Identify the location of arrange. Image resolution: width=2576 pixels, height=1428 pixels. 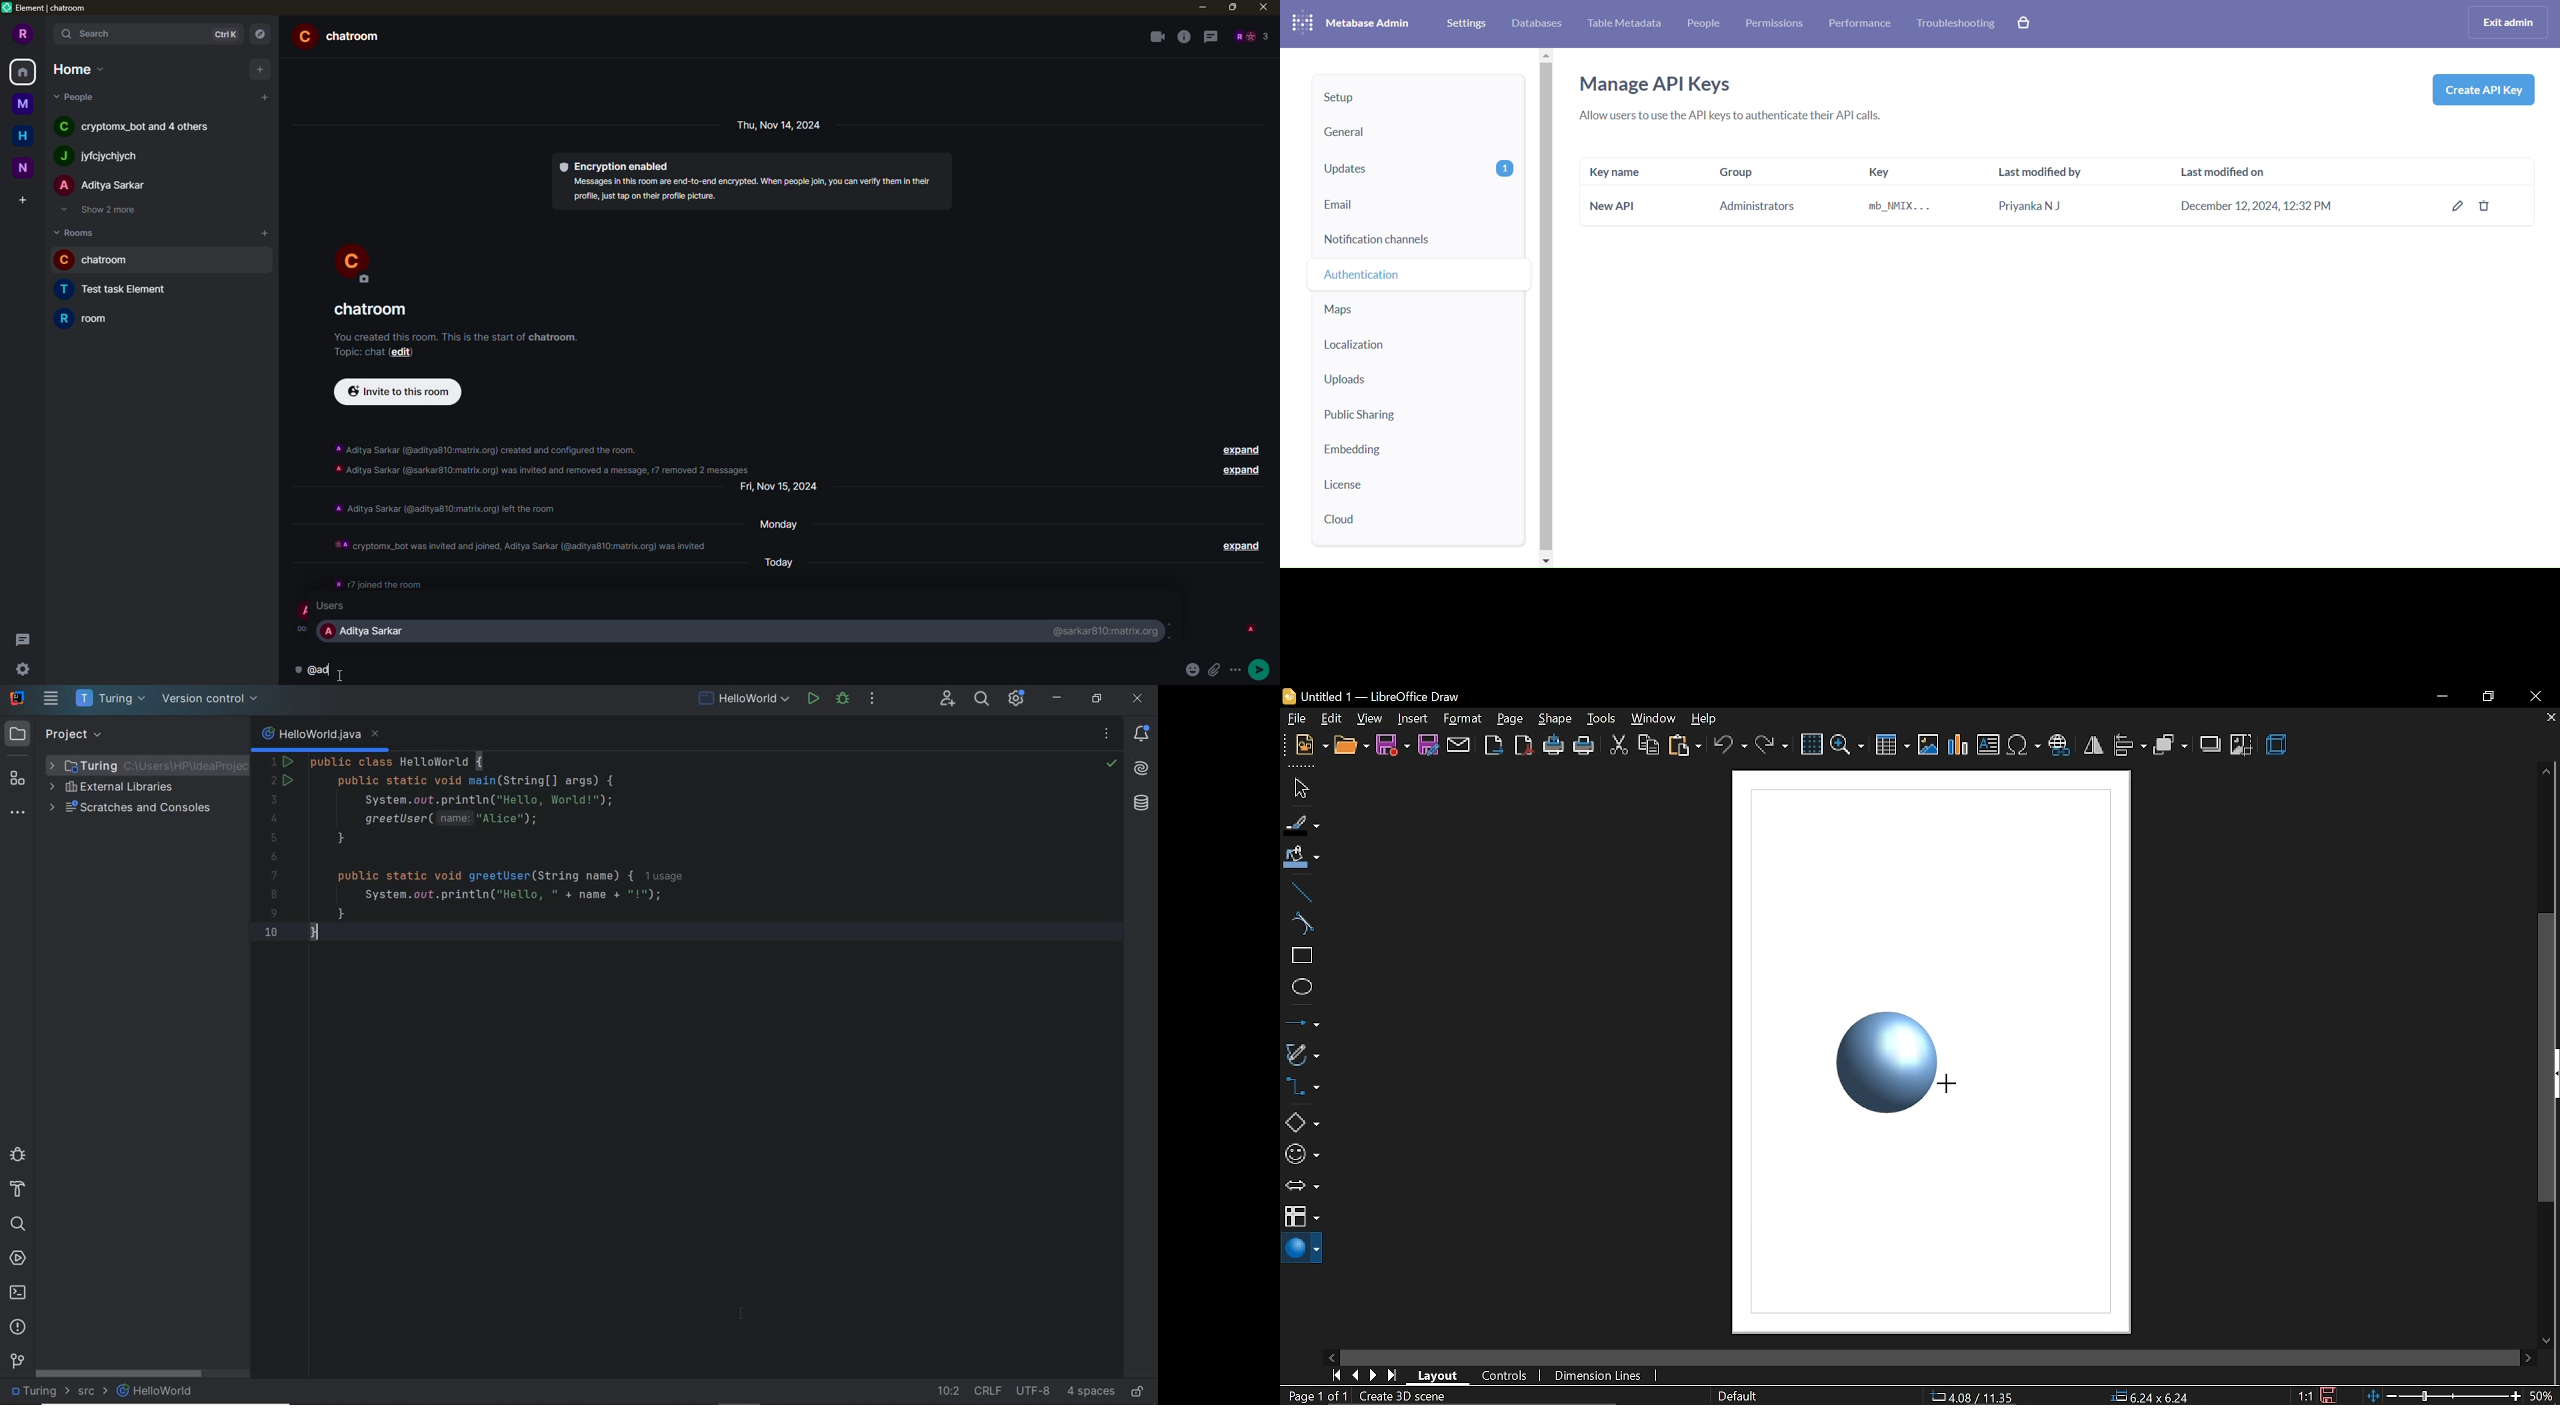
(2171, 745).